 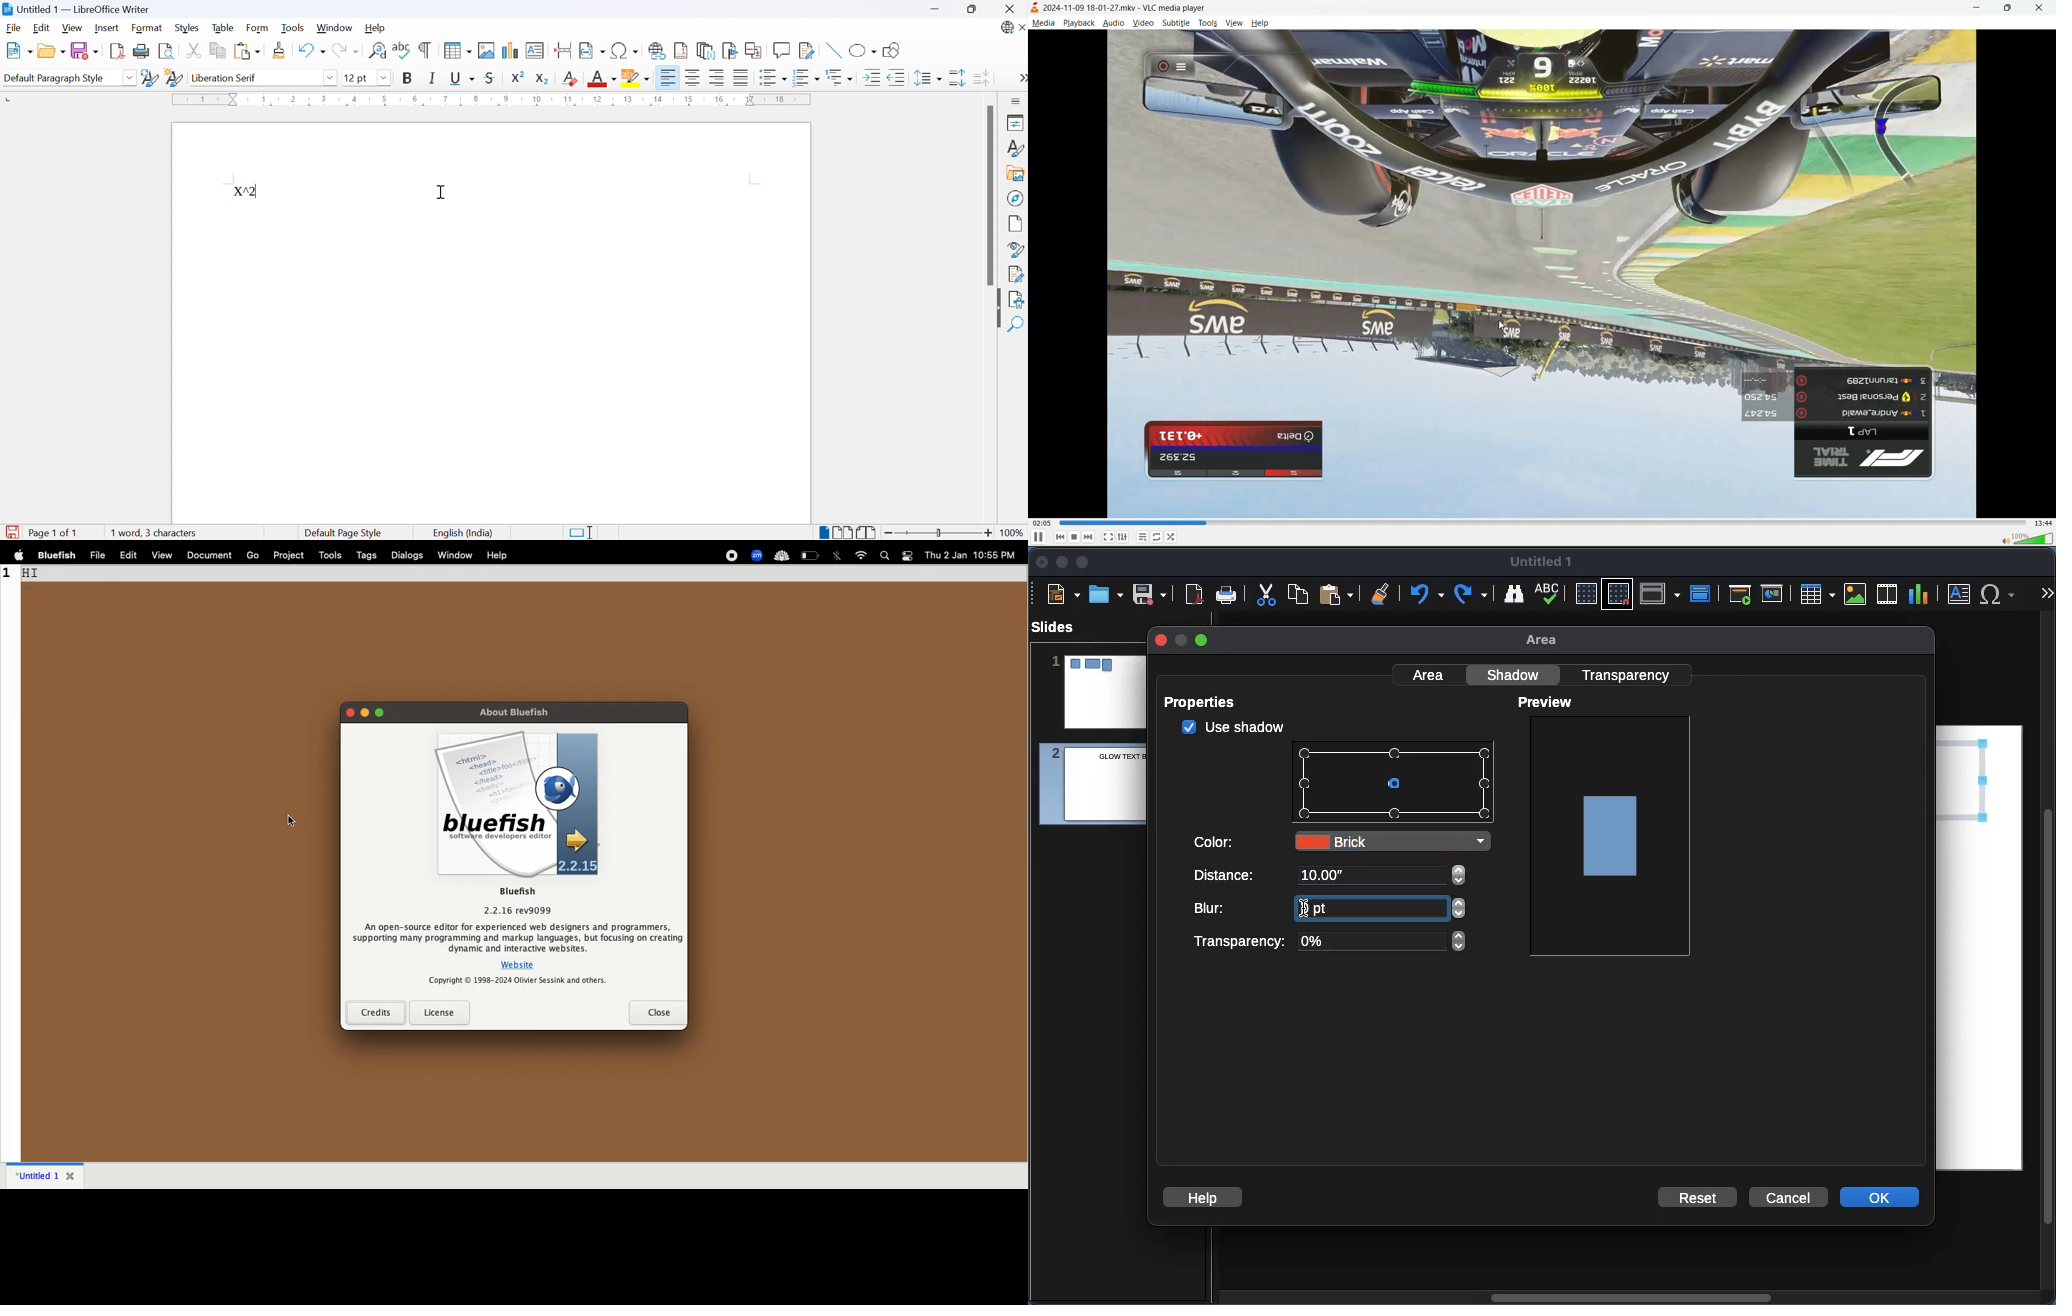 What do you see at coordinates (292, 28) in the screenshot?
I see `Tools` at bounding box center [292, 28].